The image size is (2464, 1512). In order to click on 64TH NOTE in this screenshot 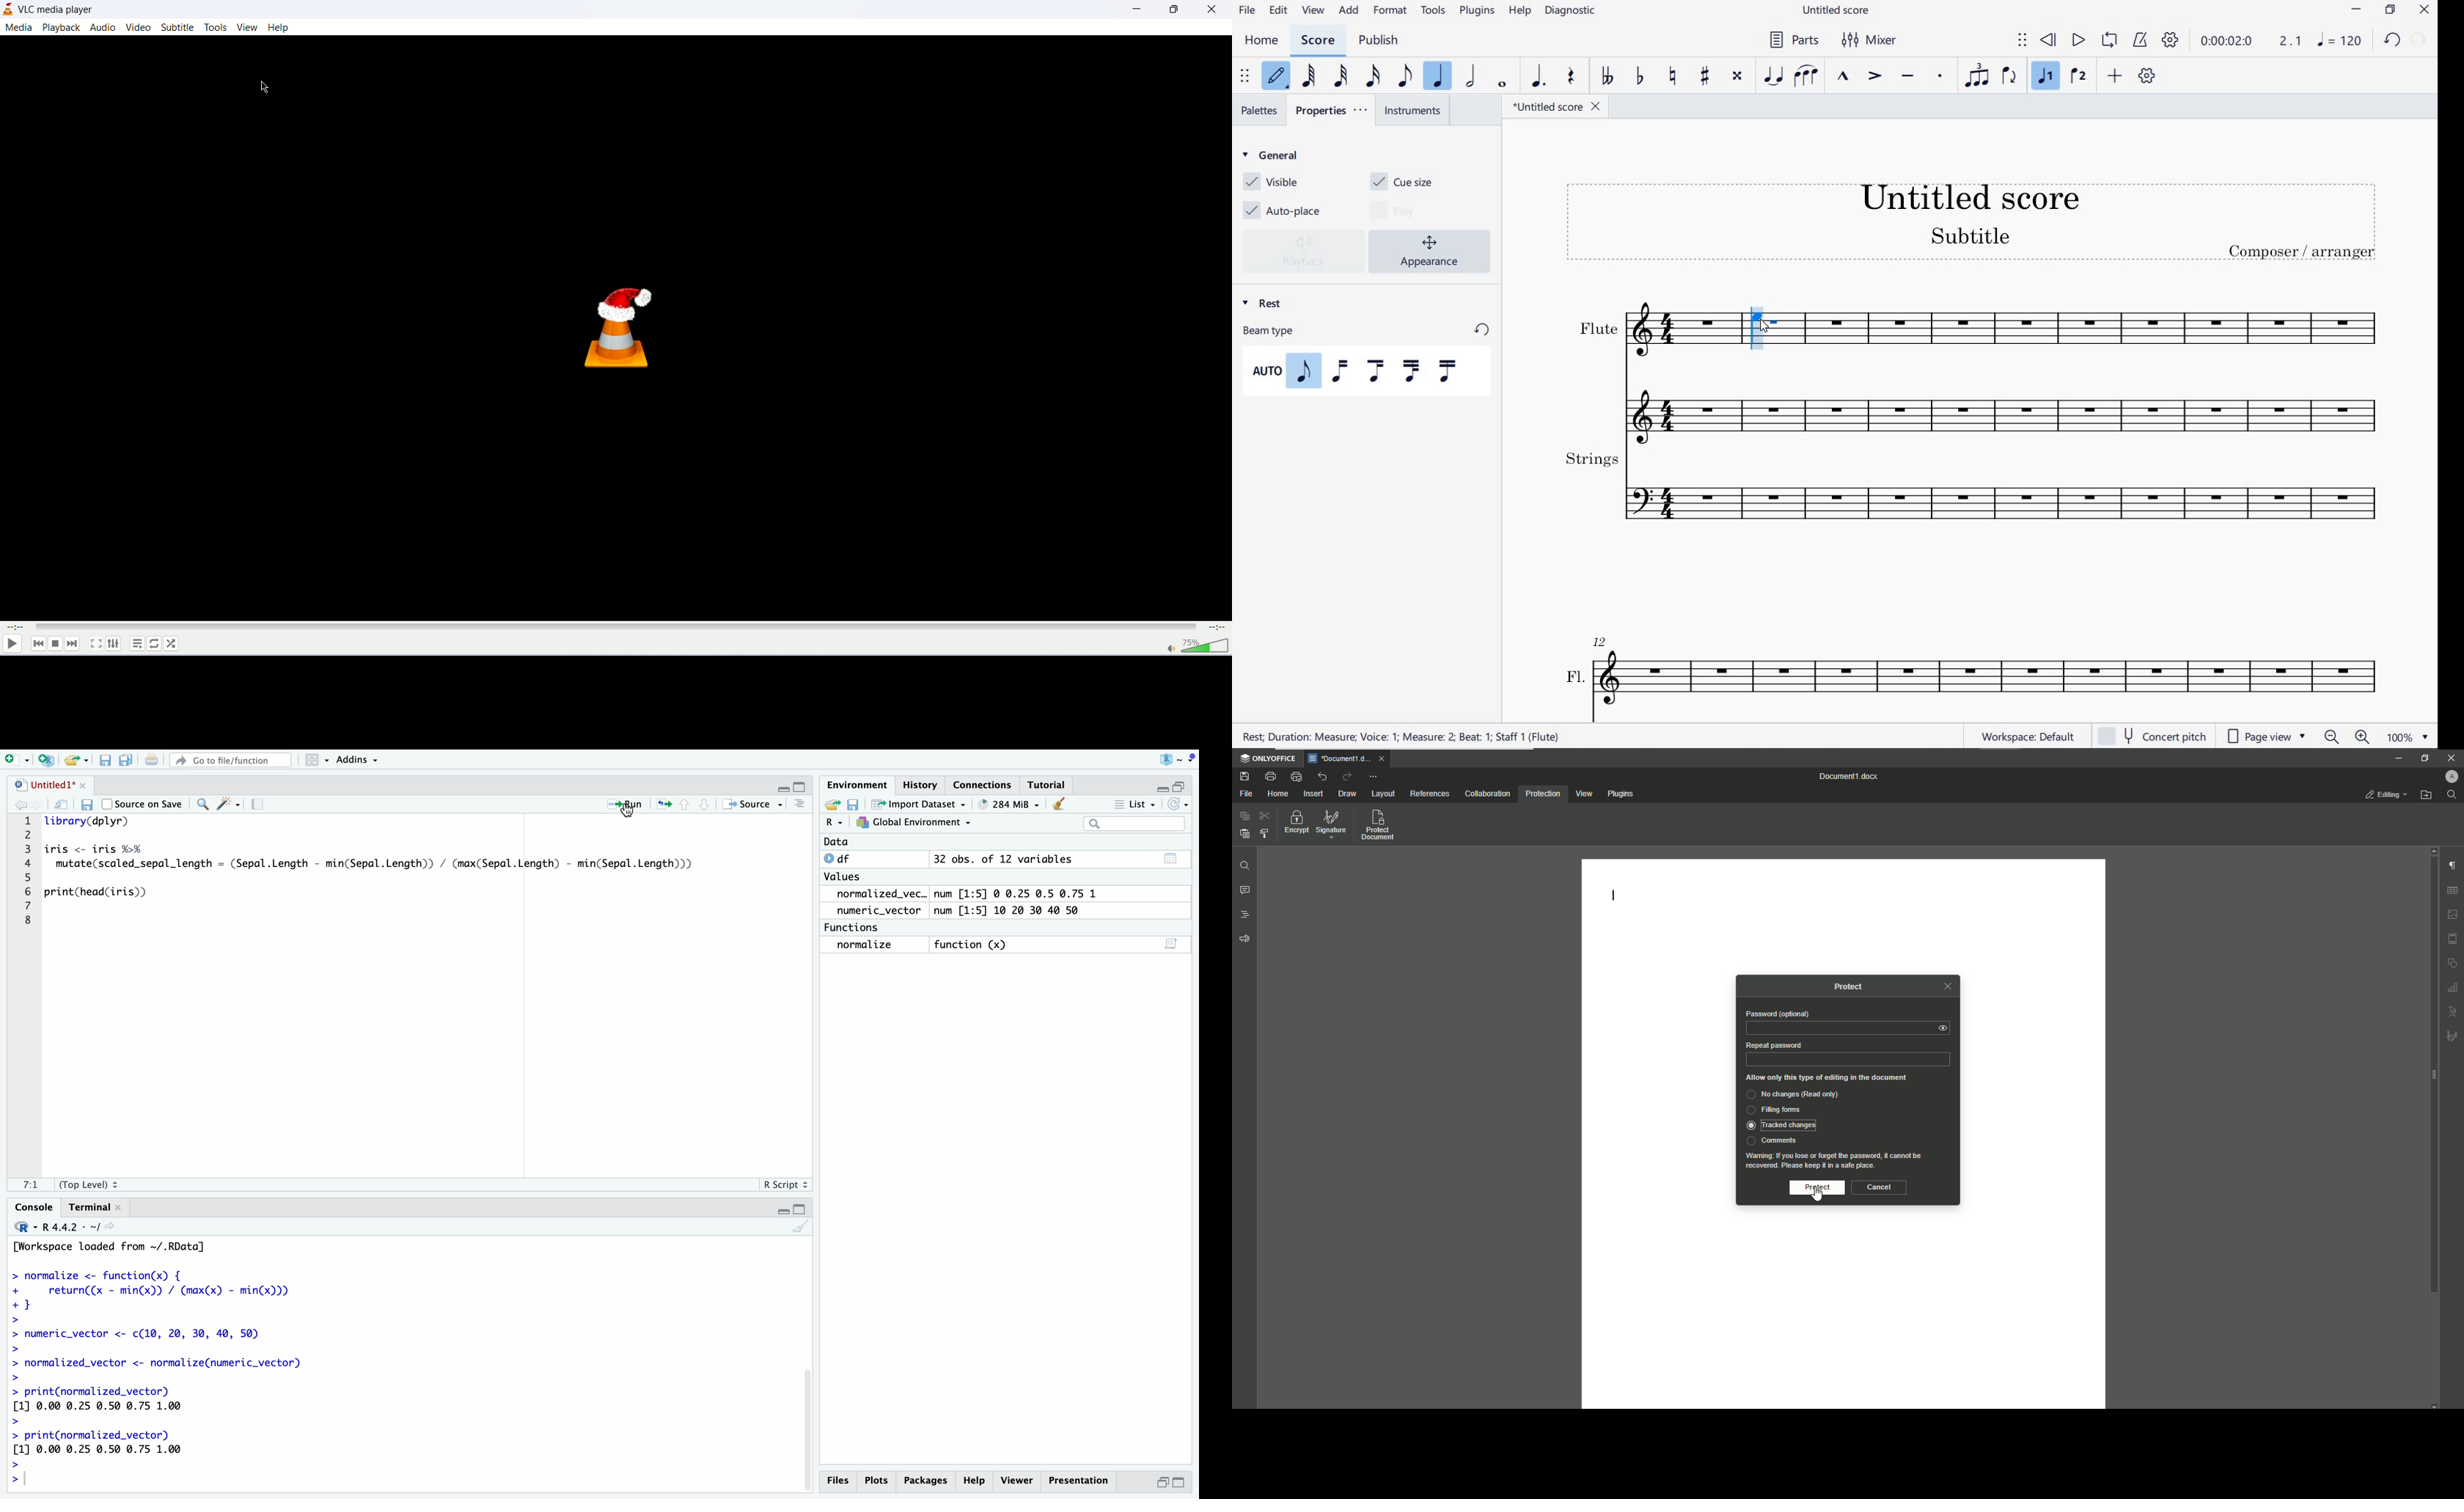, I will do `click(1310, 76)`.